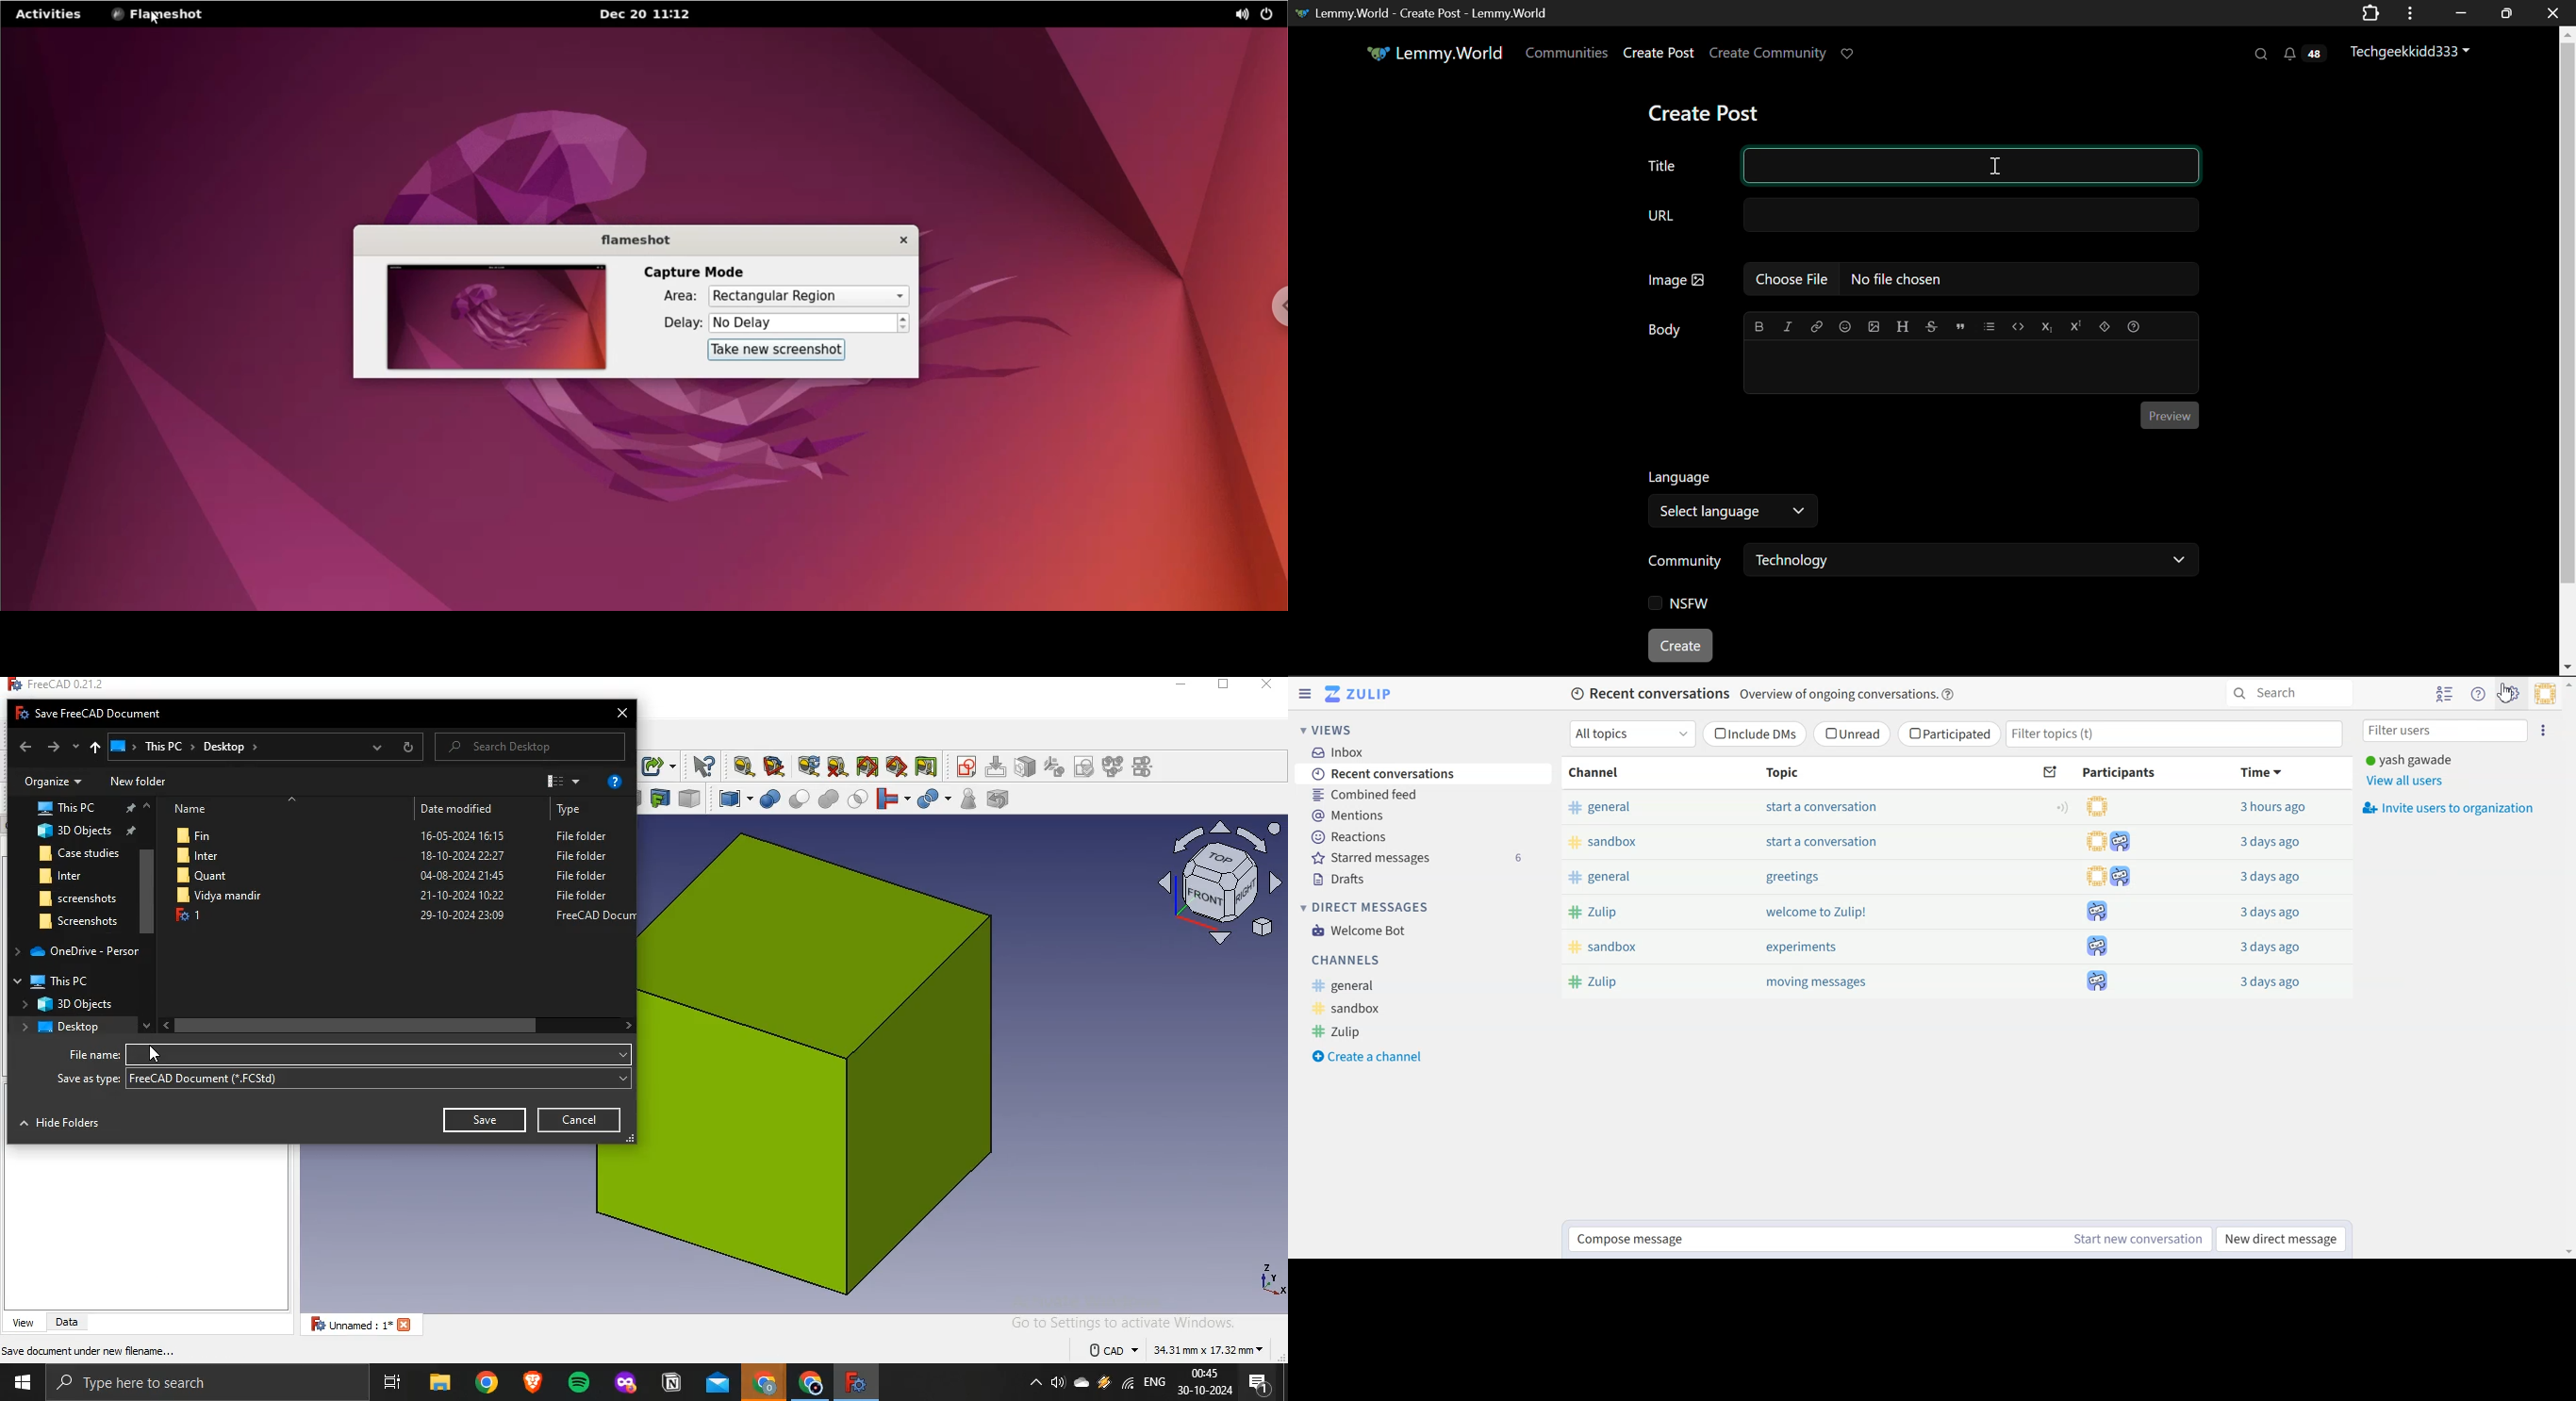 The image size is (2576, 1428). What do you see at coordinates (149, 1055) in the screenshot?
I see `filename` at bounding box center [149, 1055].